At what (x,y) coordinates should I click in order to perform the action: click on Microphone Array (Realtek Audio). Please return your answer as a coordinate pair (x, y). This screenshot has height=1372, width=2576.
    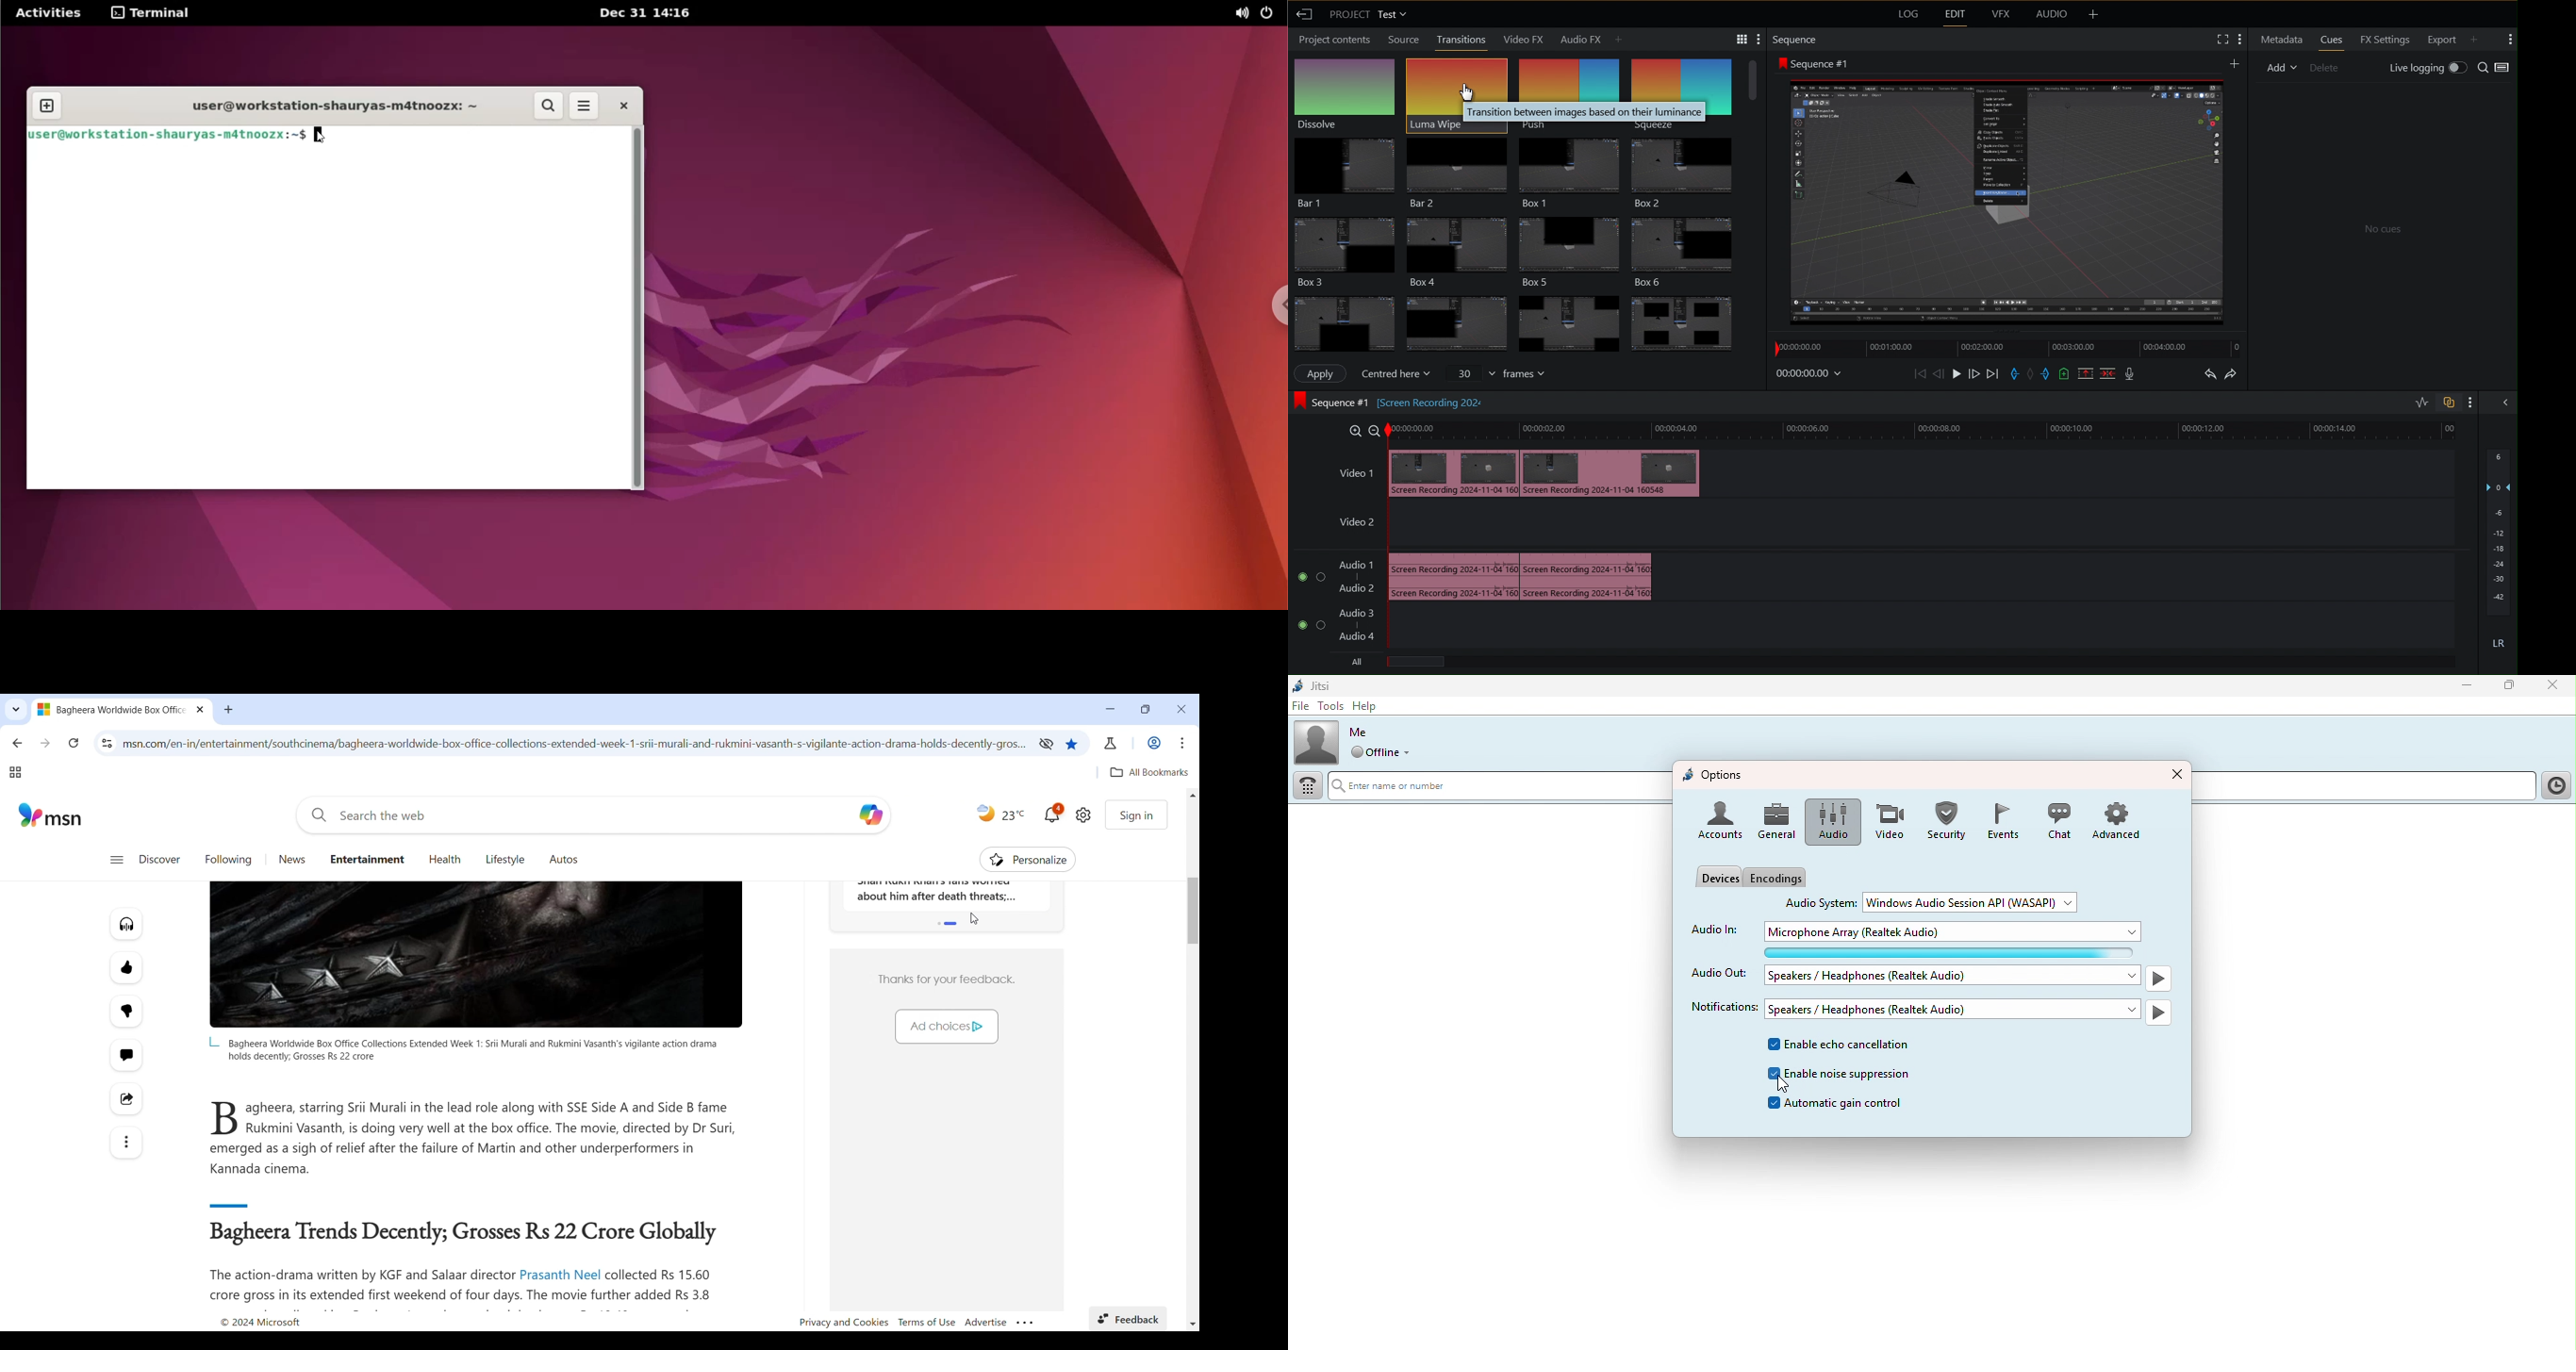
    Looking at the image, I should click on (1957, 931).